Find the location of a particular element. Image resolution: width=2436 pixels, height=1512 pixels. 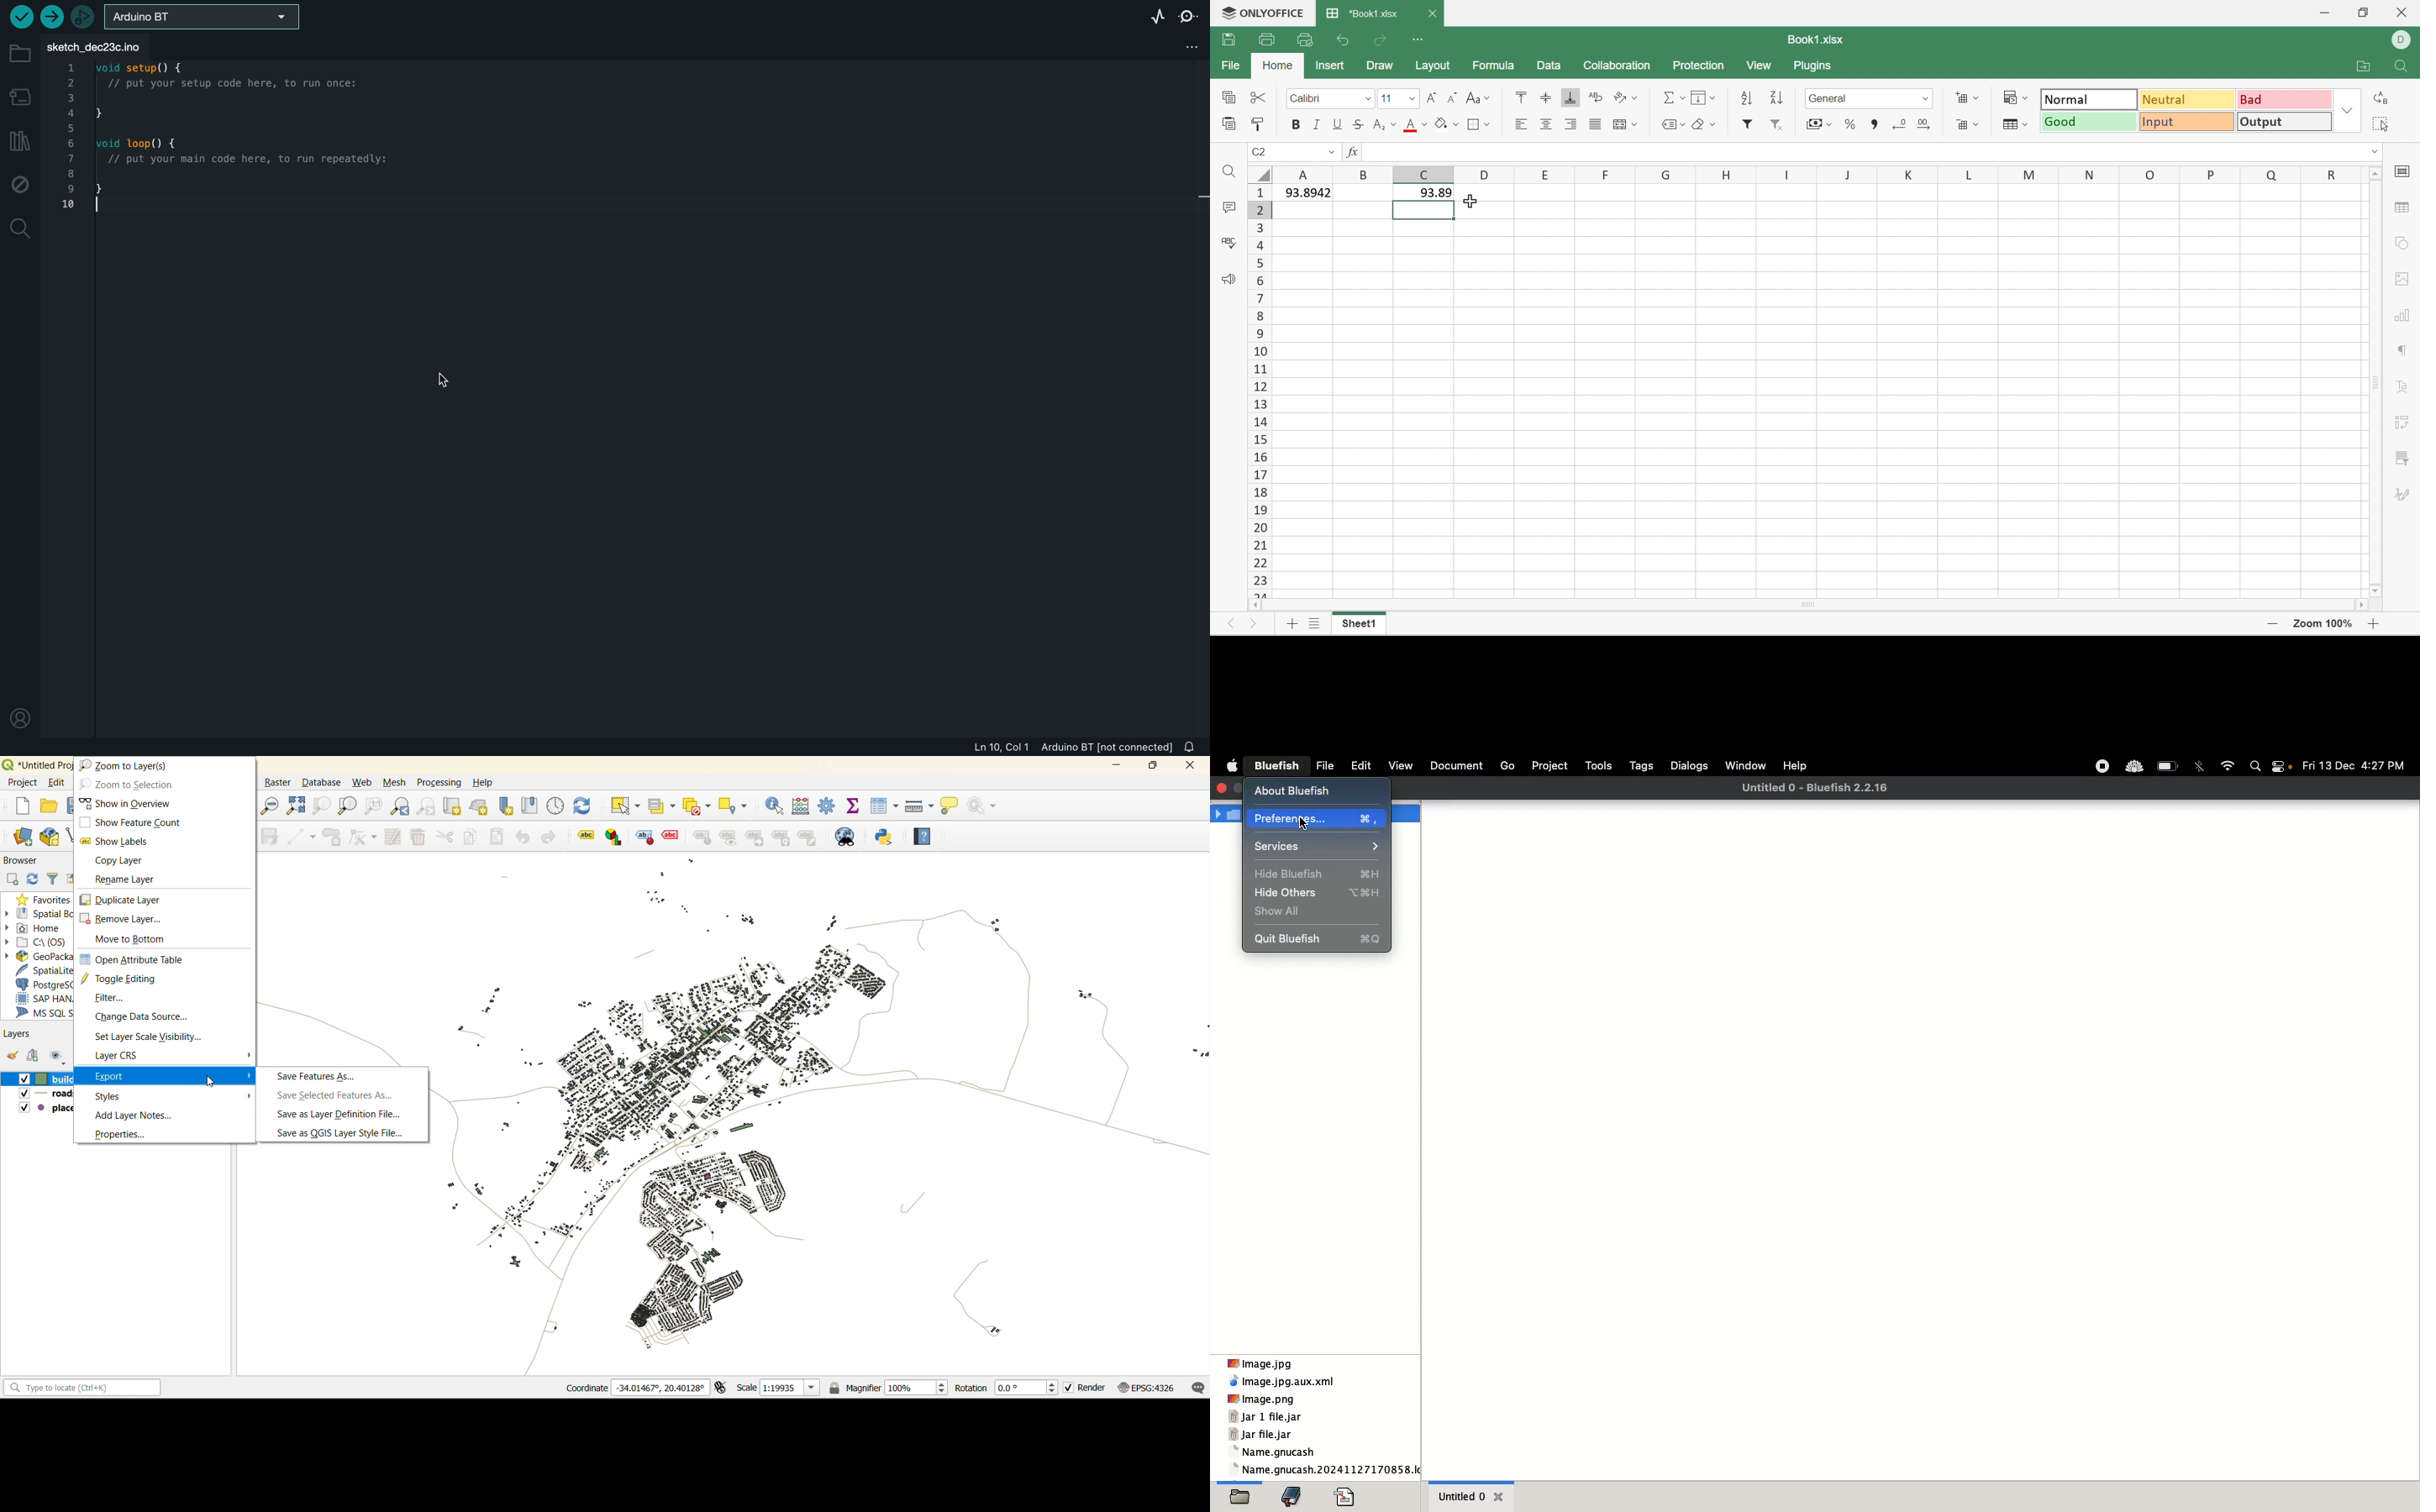

Align Top is located at coordinates (1519, 96).